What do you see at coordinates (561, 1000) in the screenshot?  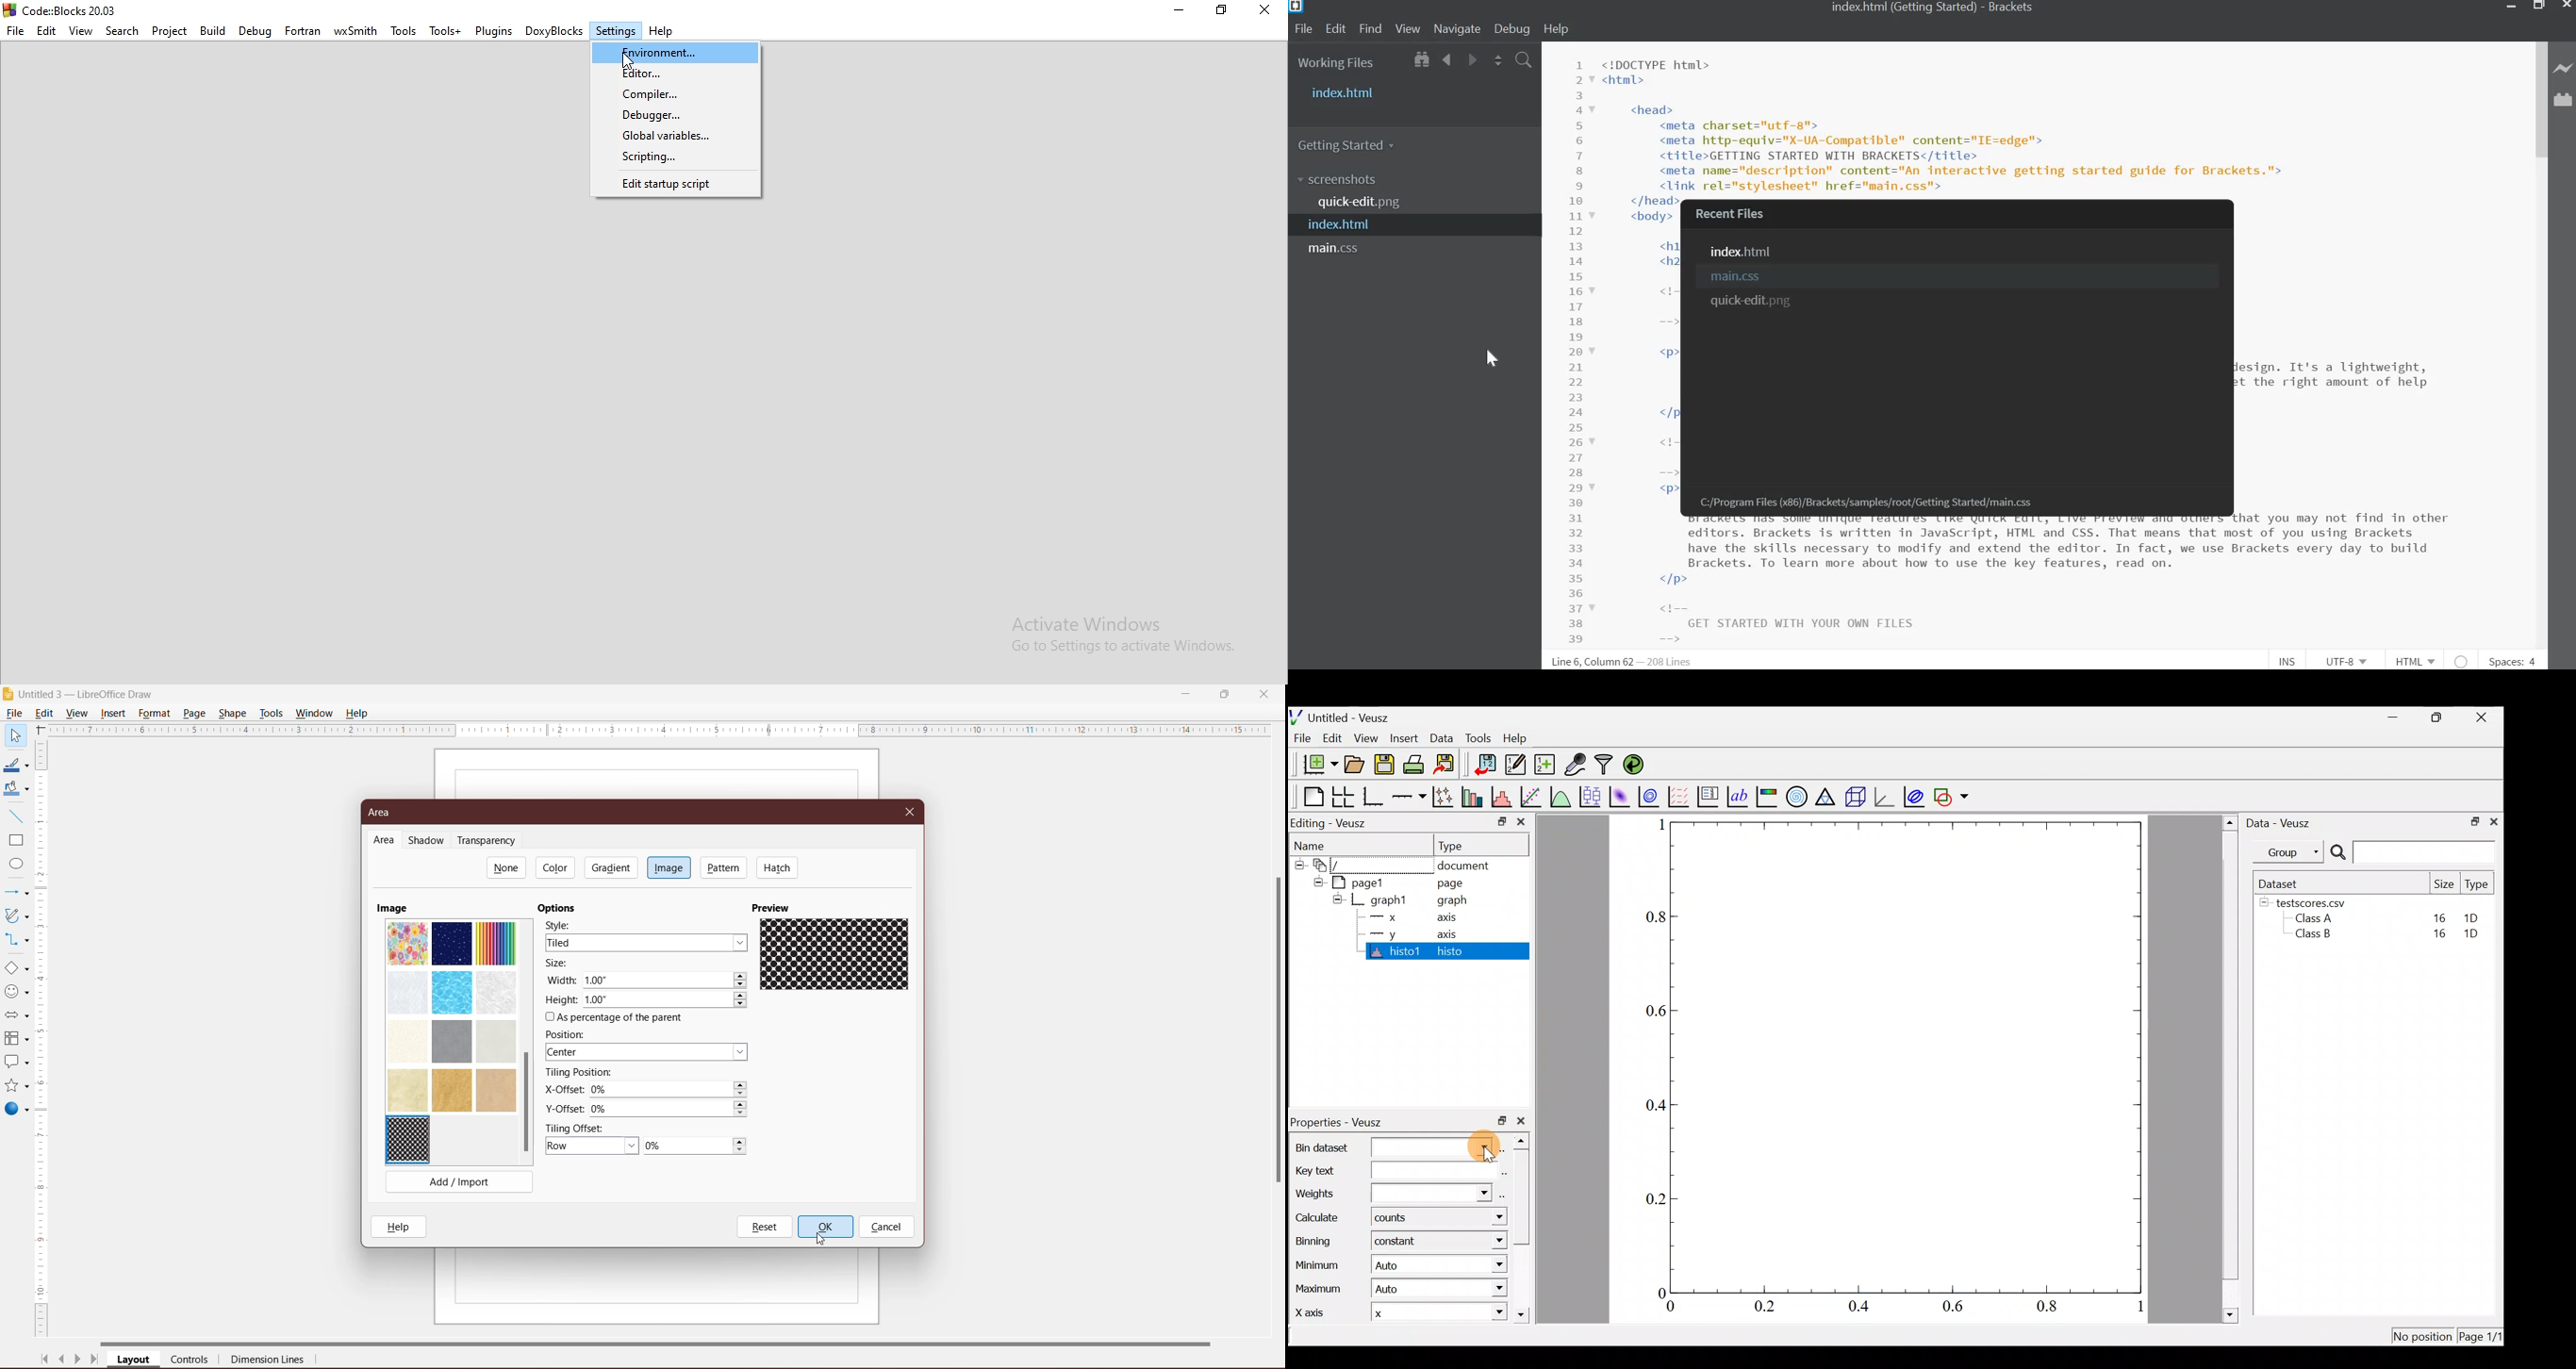 I see `Height` at bounding box center [561, 1000].